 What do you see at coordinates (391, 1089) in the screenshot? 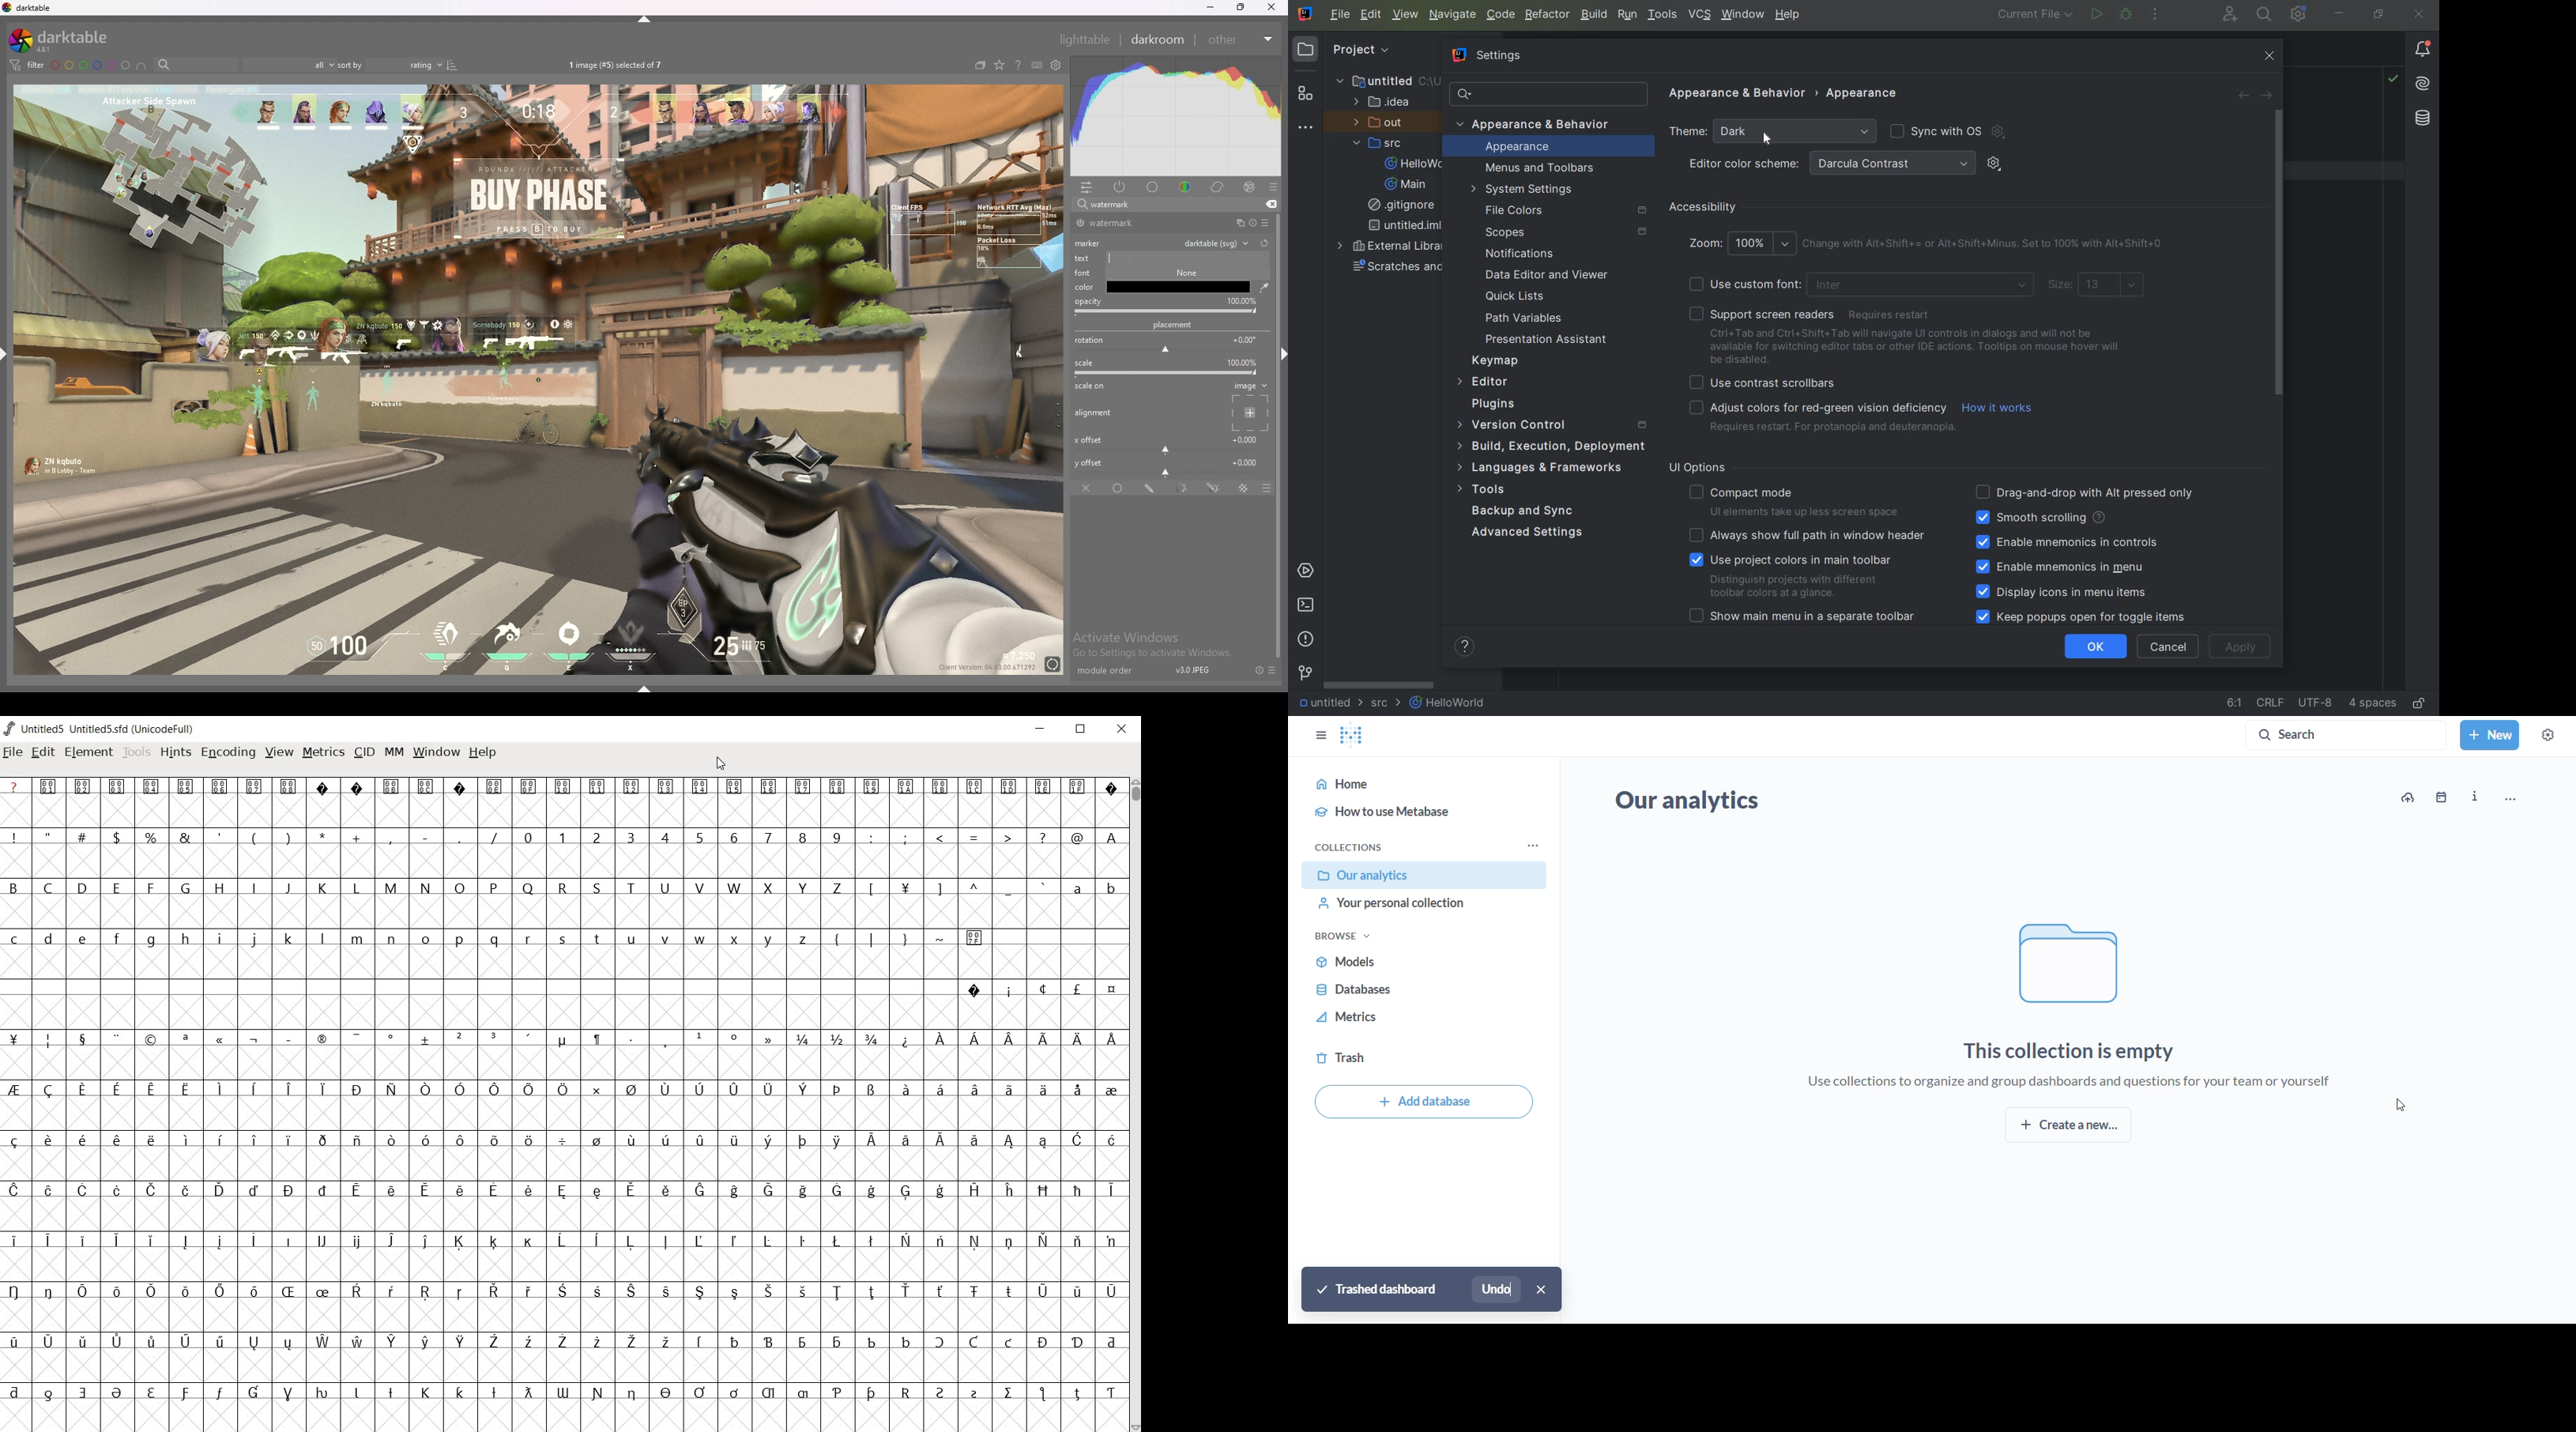
I see `Symbol` at bounding box center [391, 1089].